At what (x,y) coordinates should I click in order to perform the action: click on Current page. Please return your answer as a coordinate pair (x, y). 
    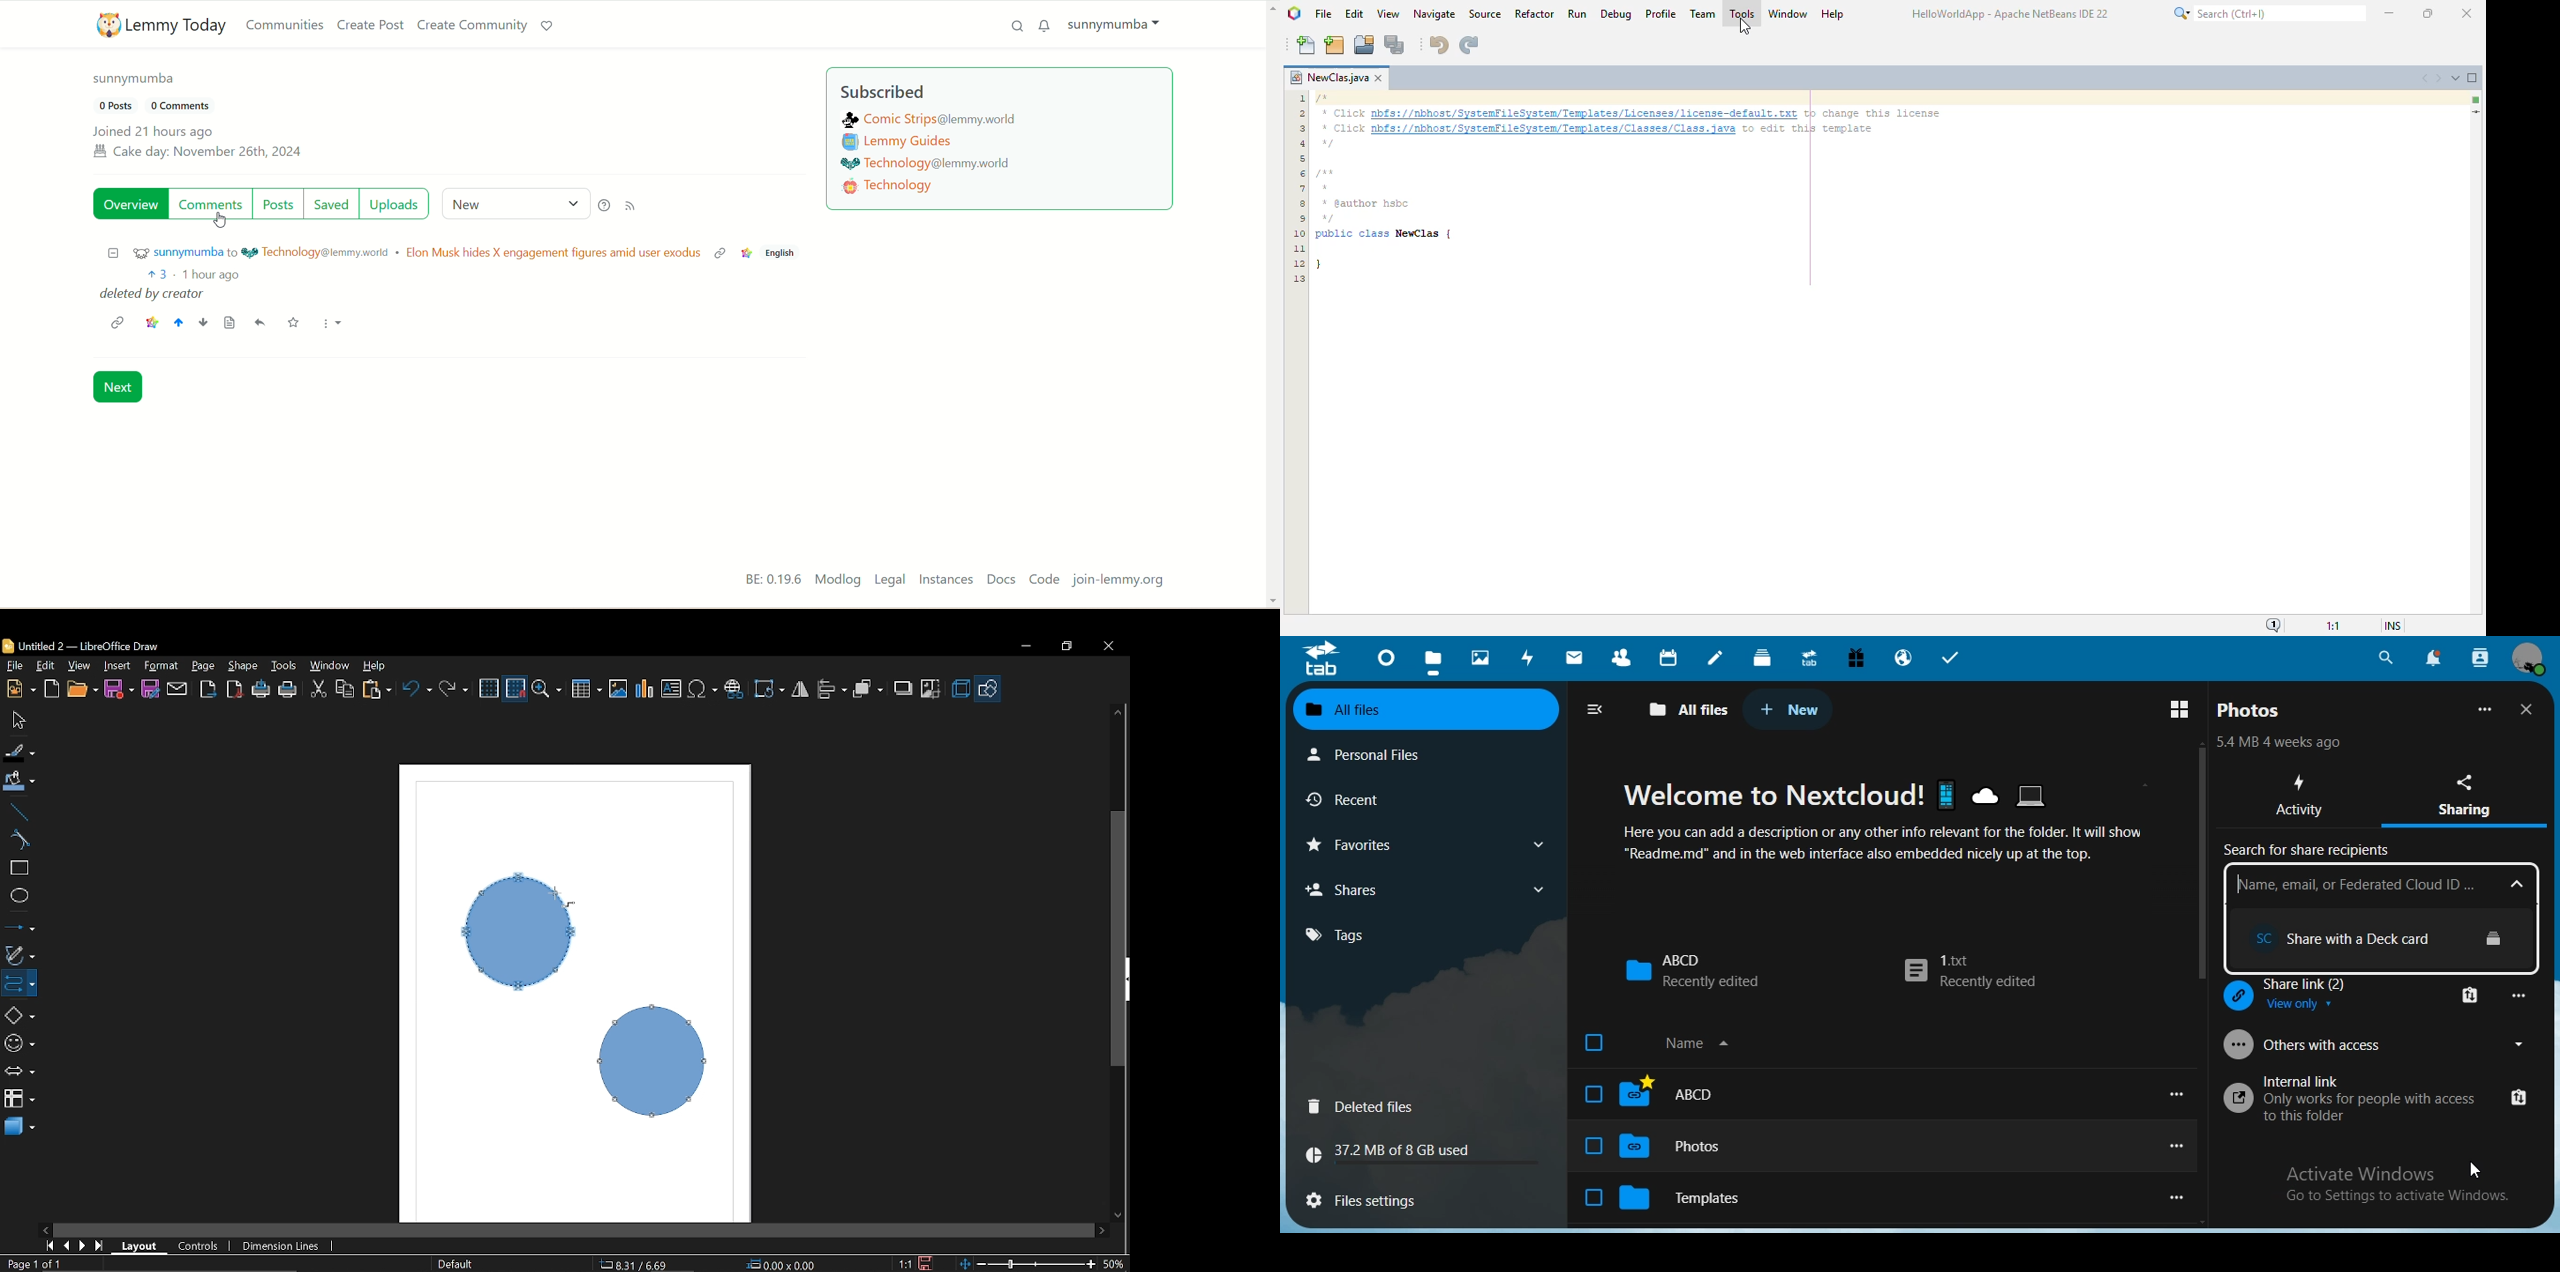
    Looking at the image, I should click on (34, 1265).